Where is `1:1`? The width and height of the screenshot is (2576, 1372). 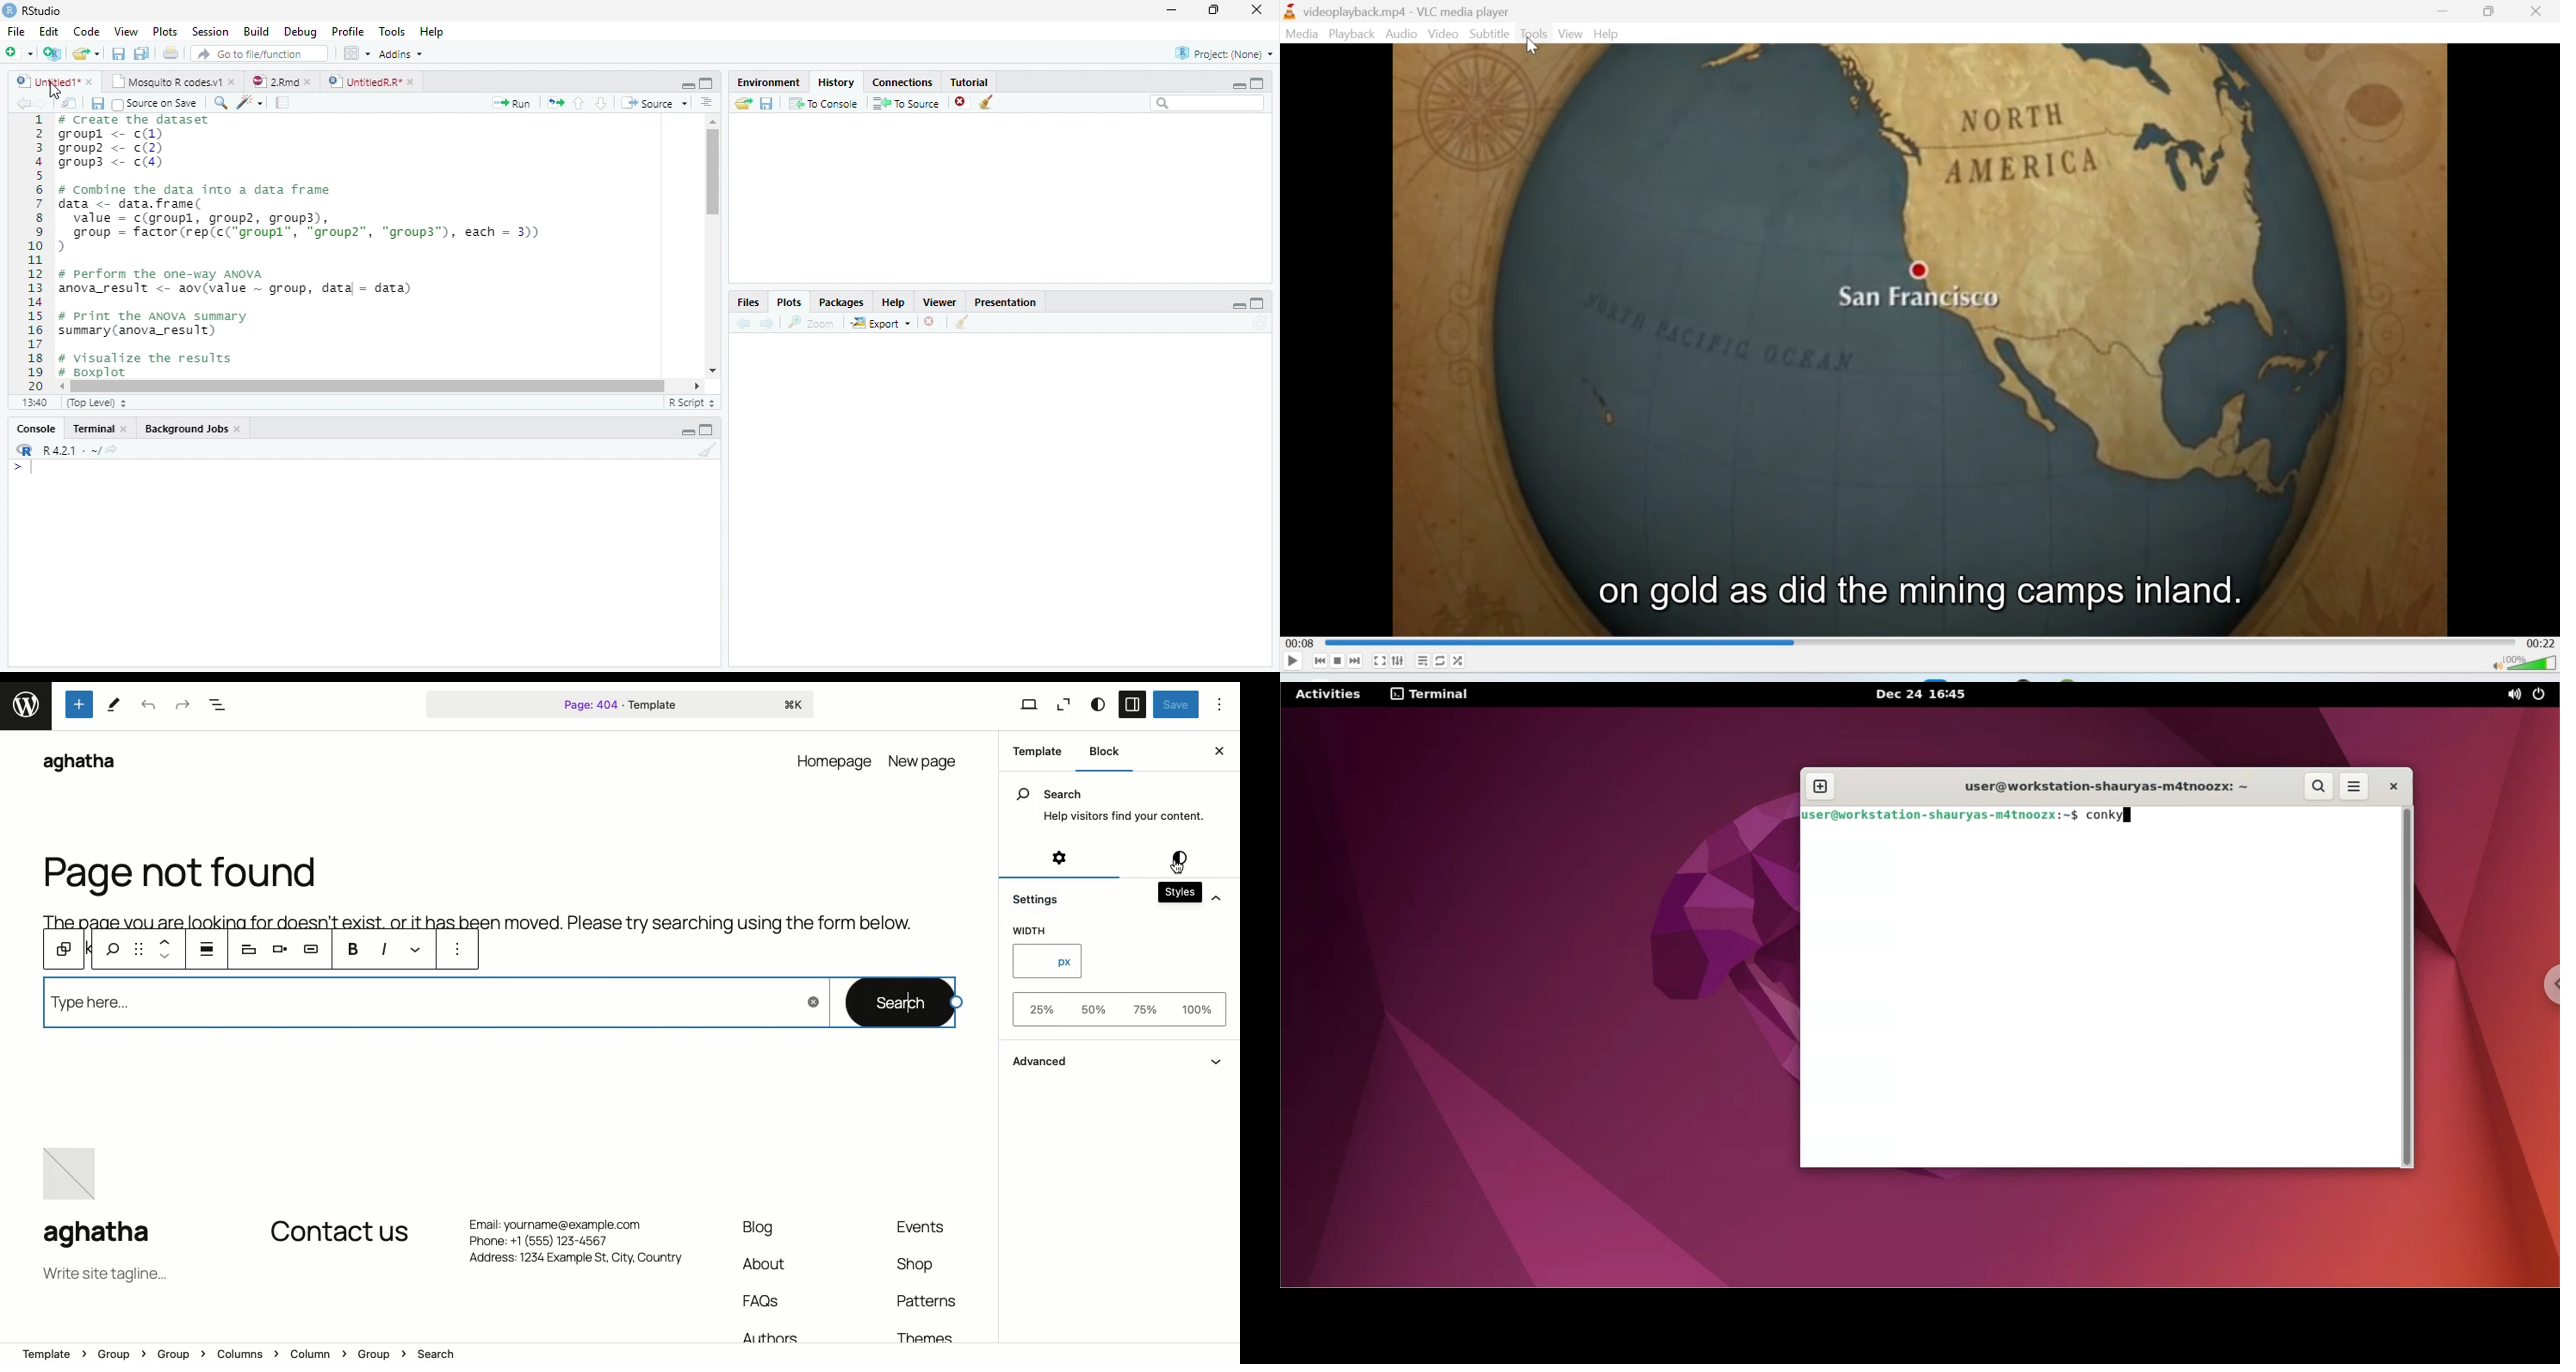 1:1 is located at coordinates (34, 406).